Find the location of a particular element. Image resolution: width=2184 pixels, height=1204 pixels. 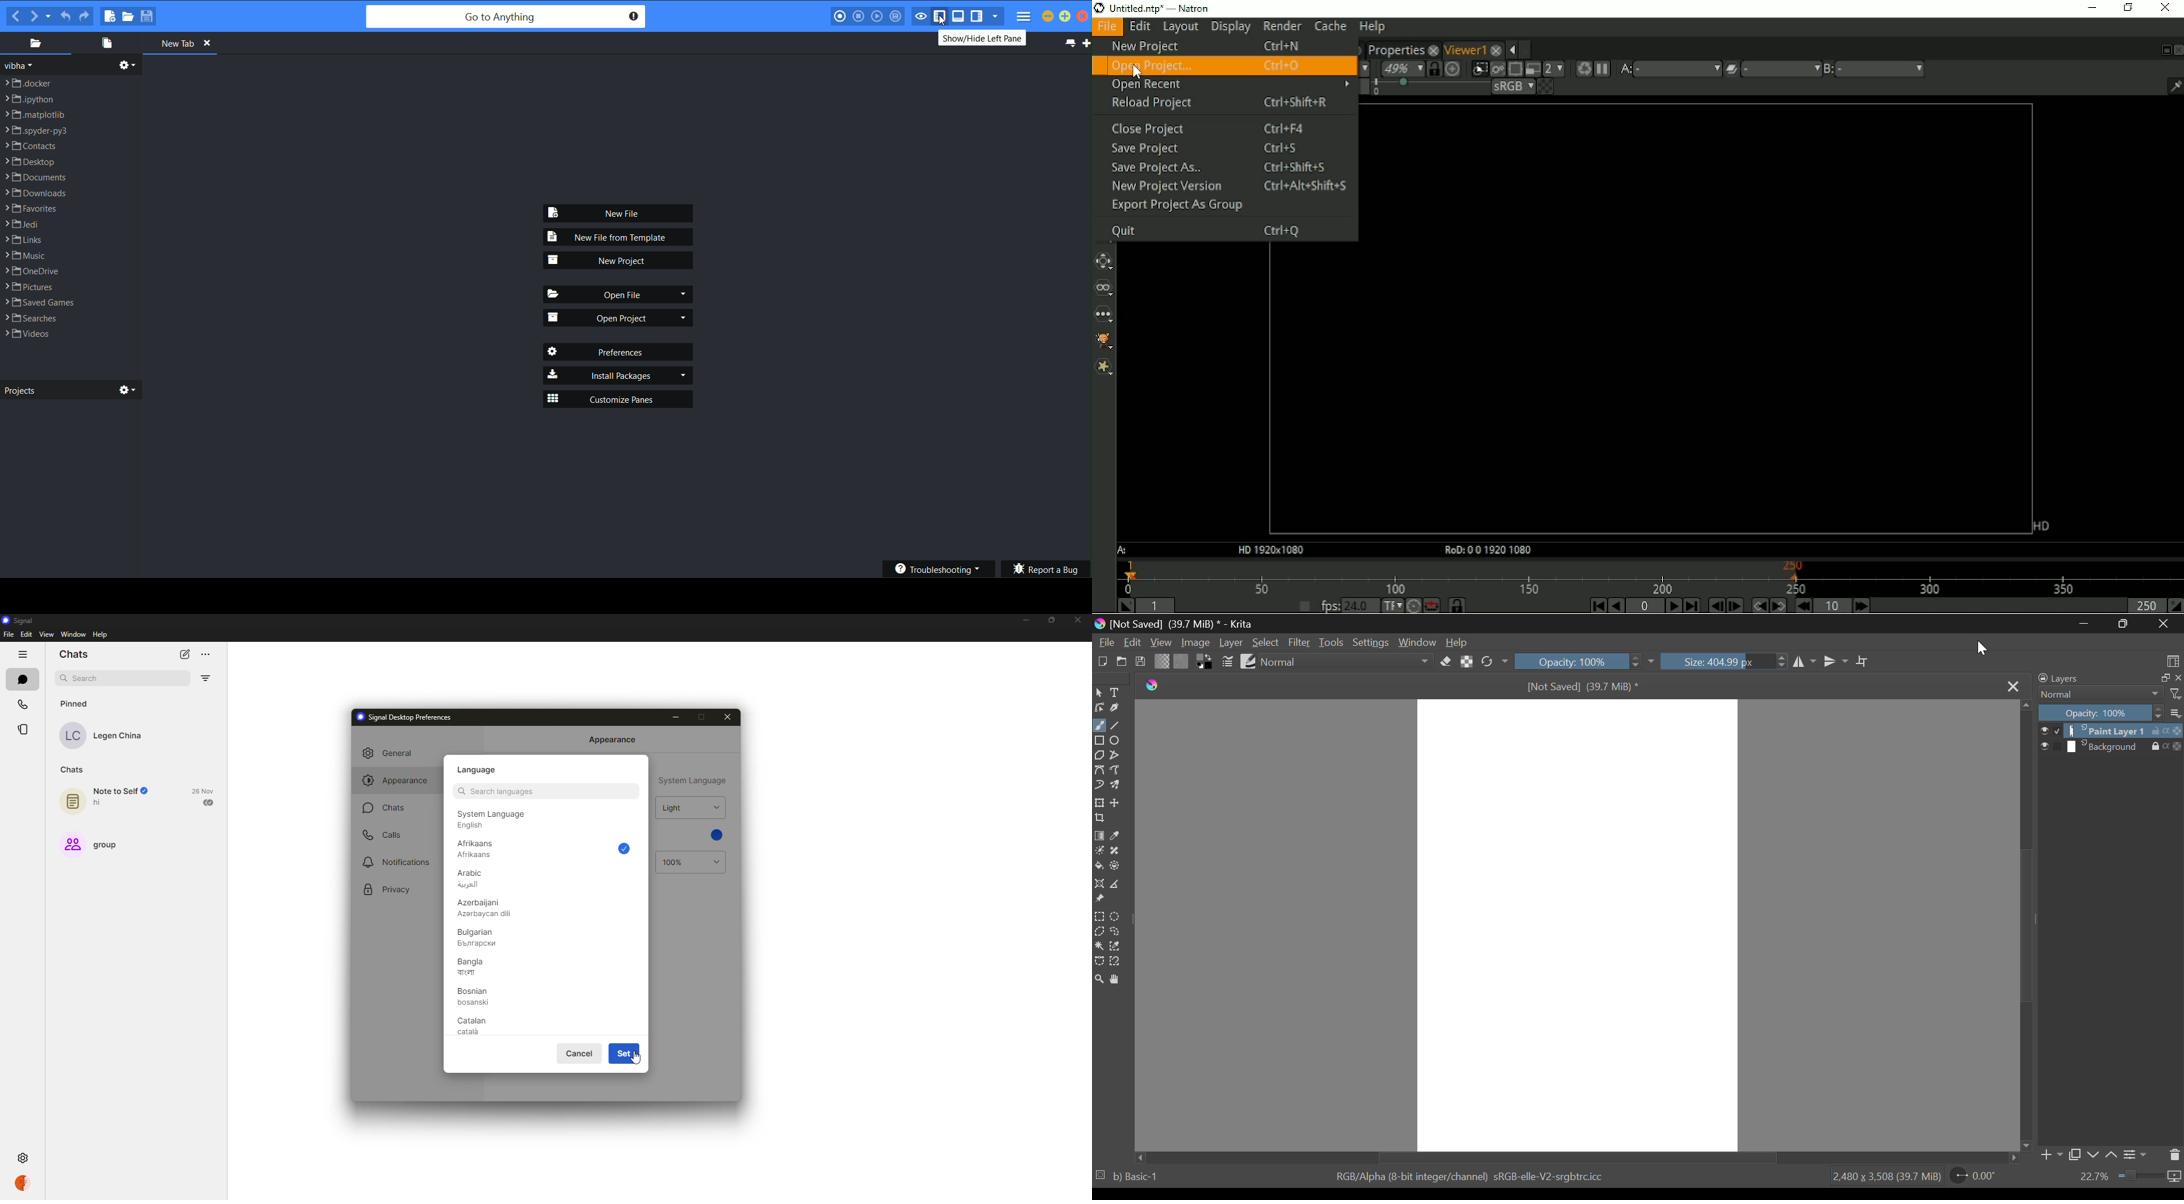

Assistant Tool is located at coordinates (1100, 884).